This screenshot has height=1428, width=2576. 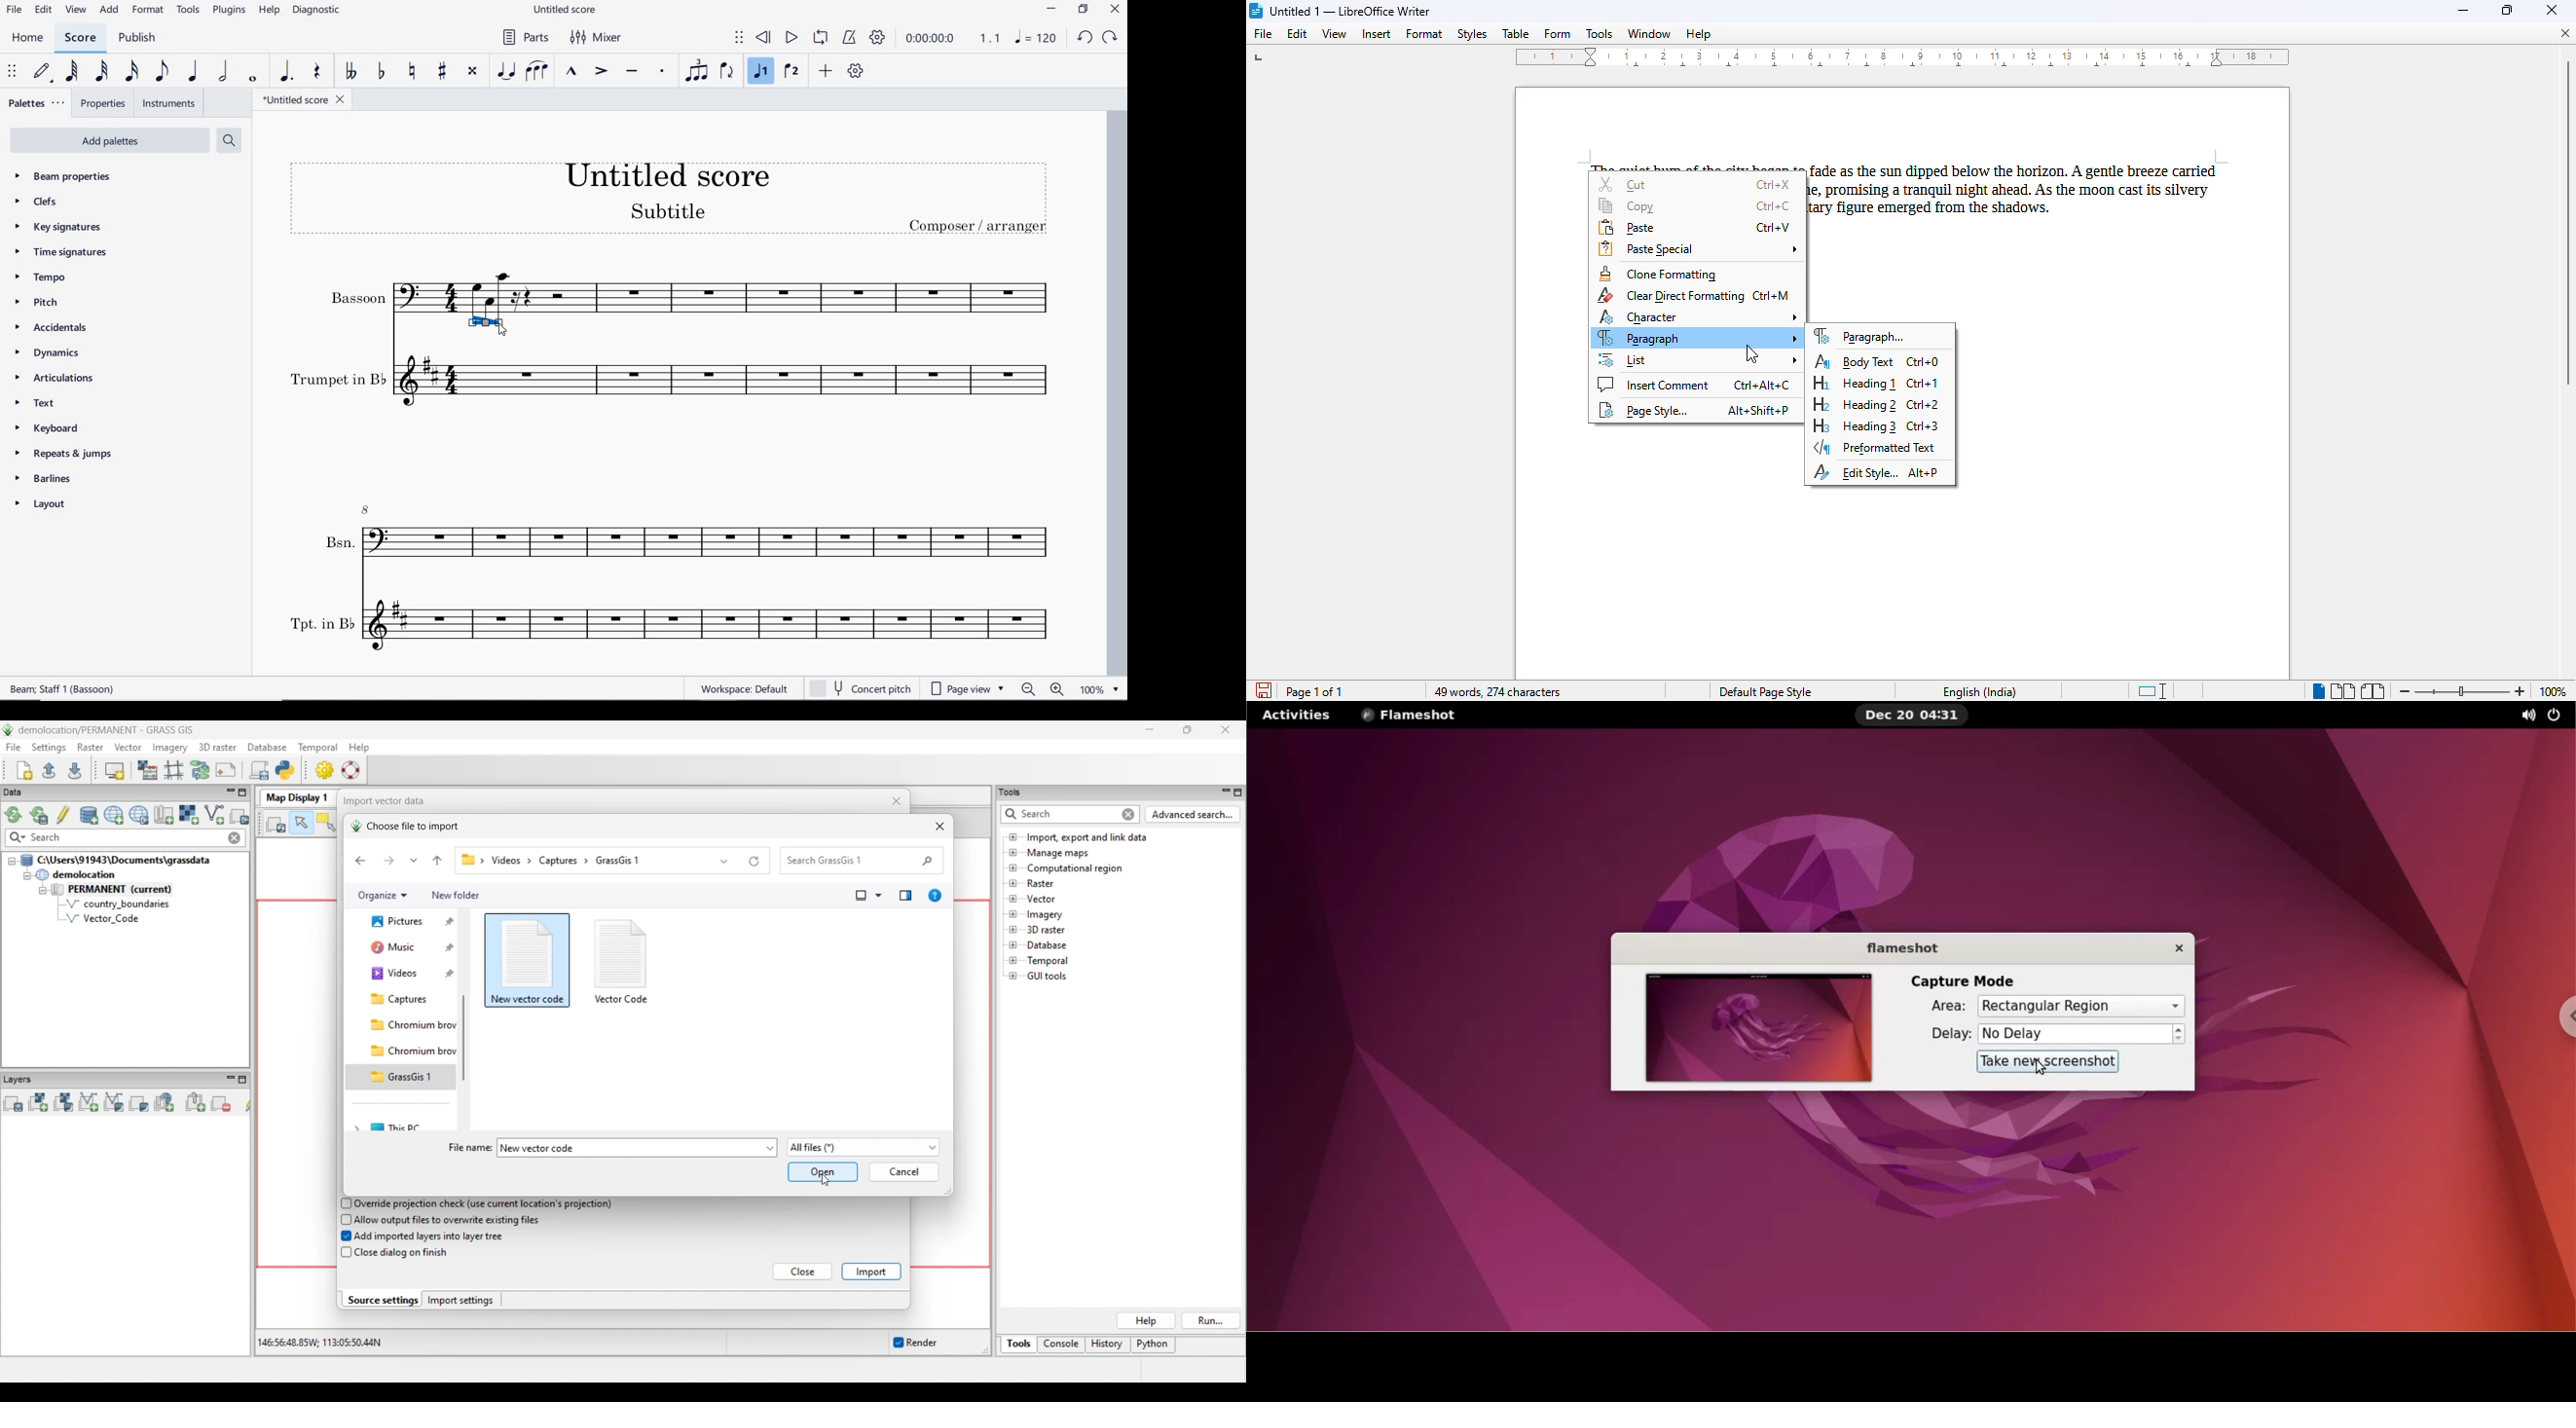 What do you see at coordinates (36, 103) in the screenshot?
I see `palettes` at bounding box center [36, 103].